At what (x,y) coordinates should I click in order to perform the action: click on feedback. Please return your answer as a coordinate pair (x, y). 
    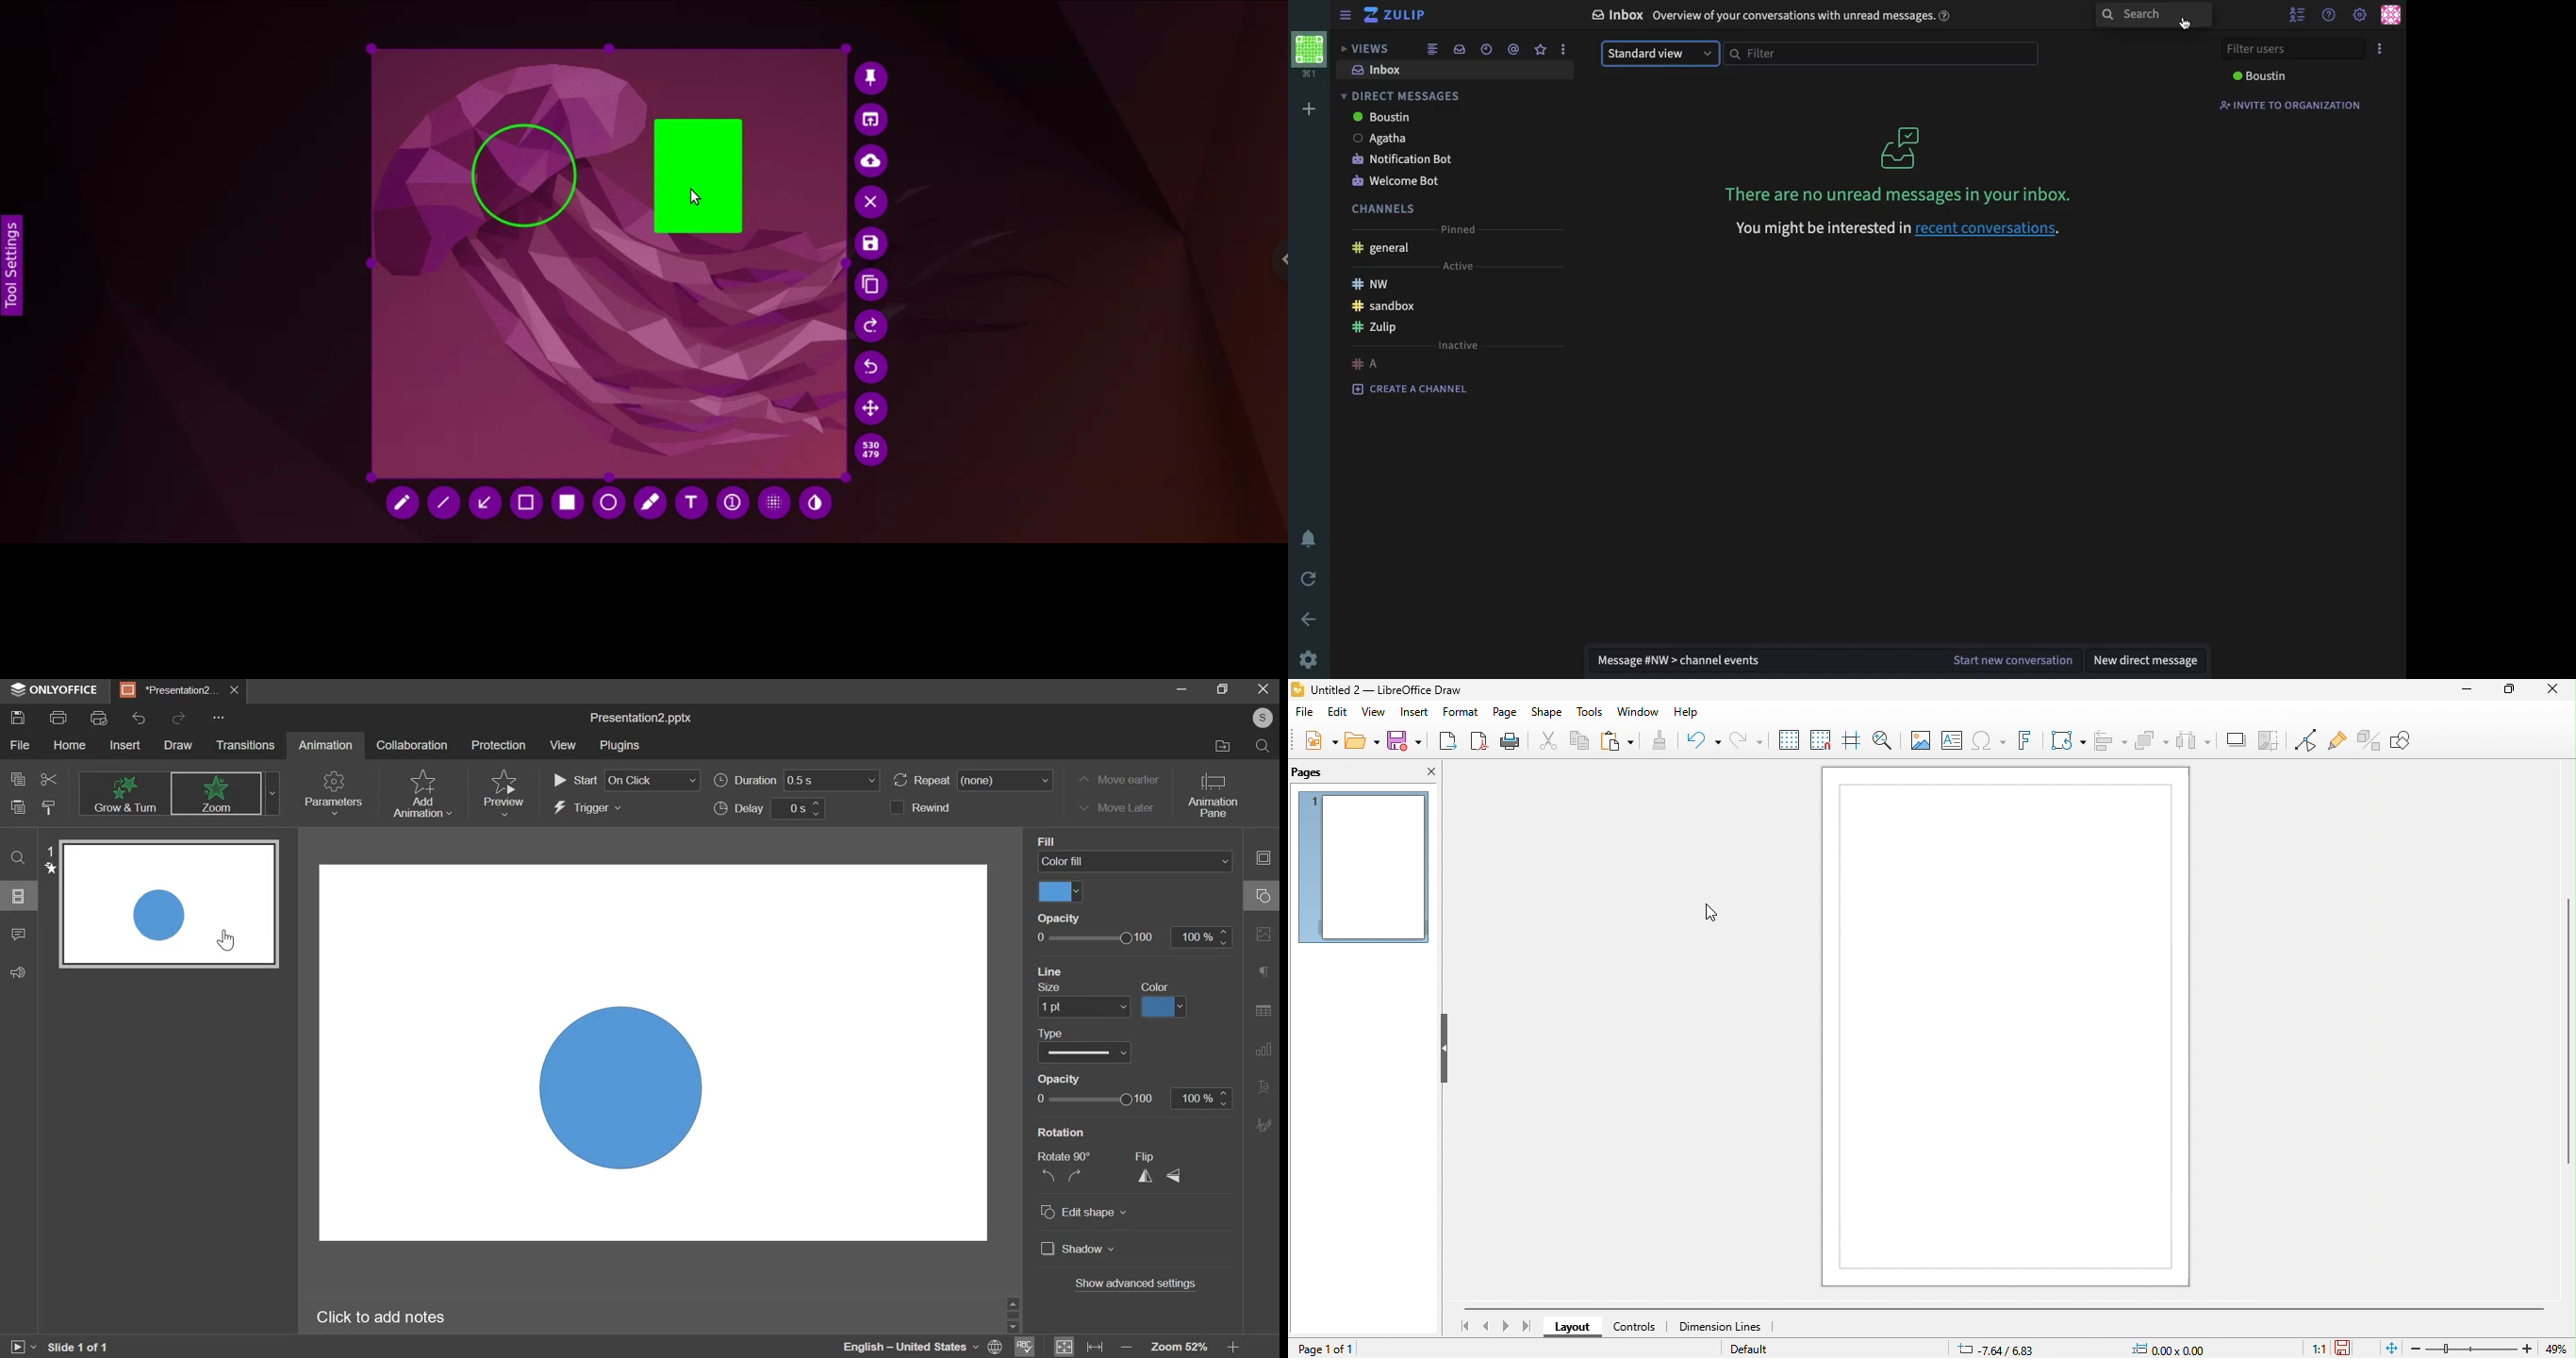
    Looking at the image, I should click on (20, 973).